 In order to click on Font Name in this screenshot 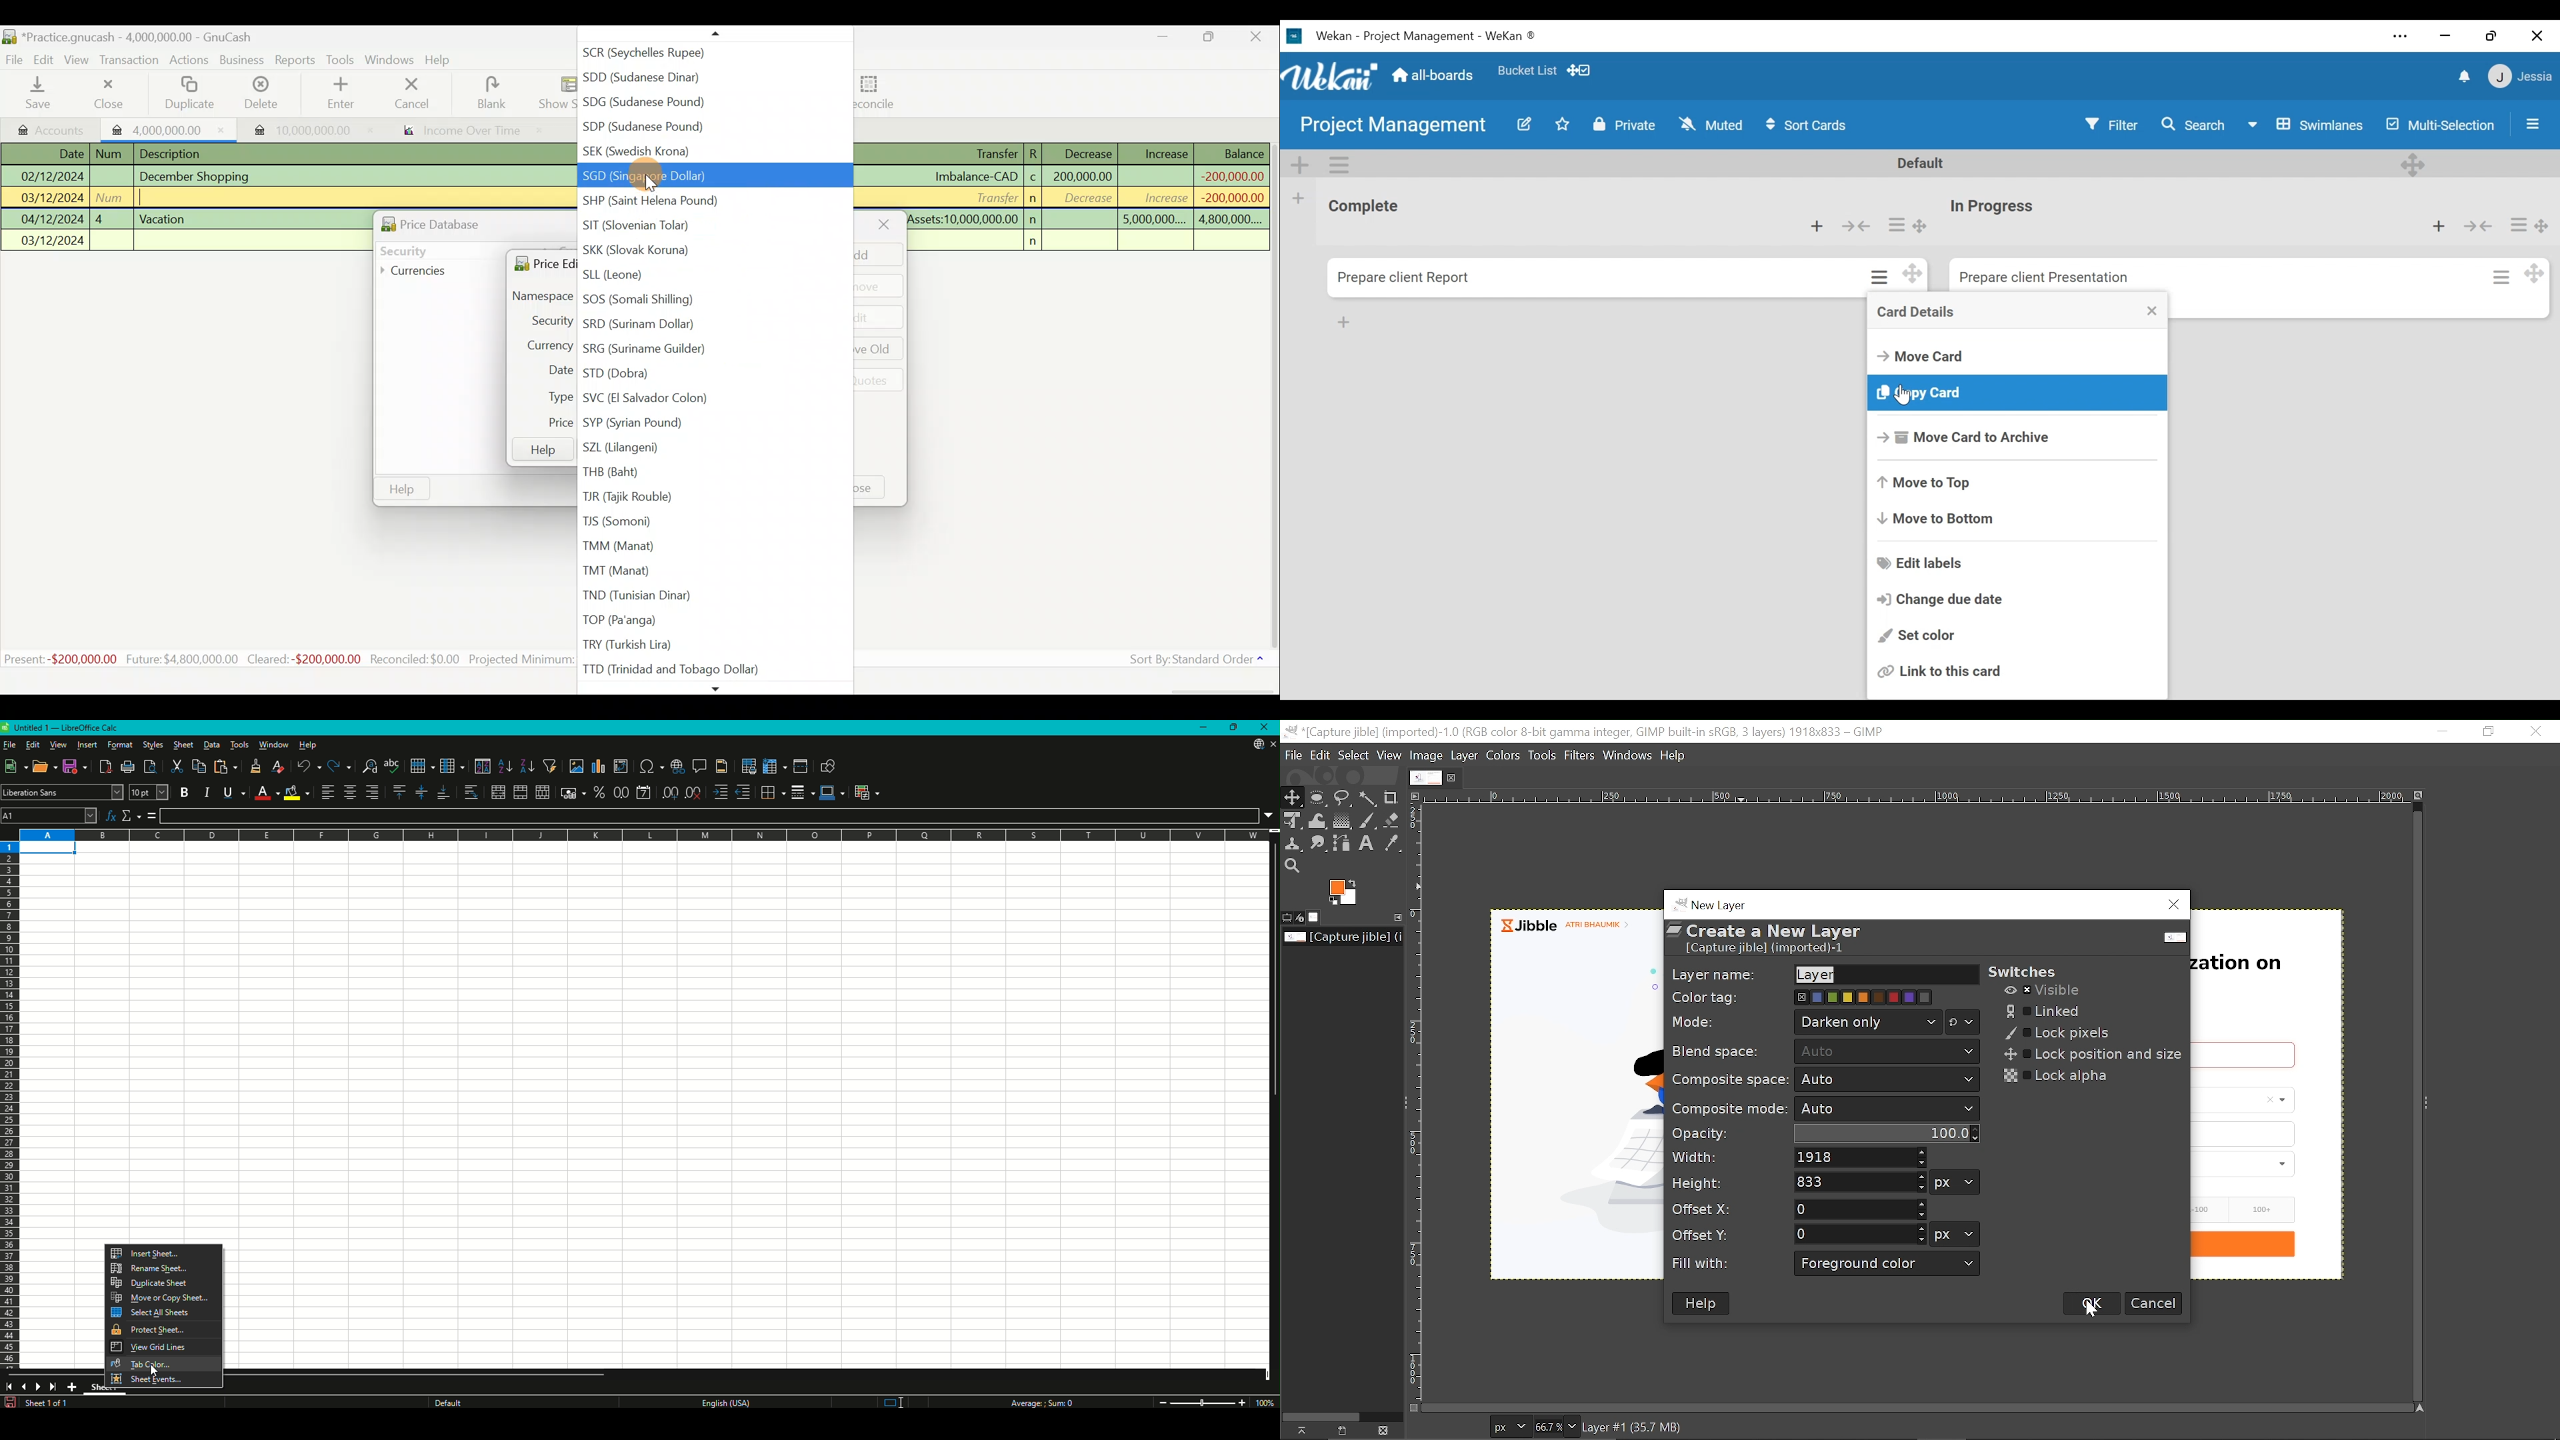, I will do `click(117, 792)`.